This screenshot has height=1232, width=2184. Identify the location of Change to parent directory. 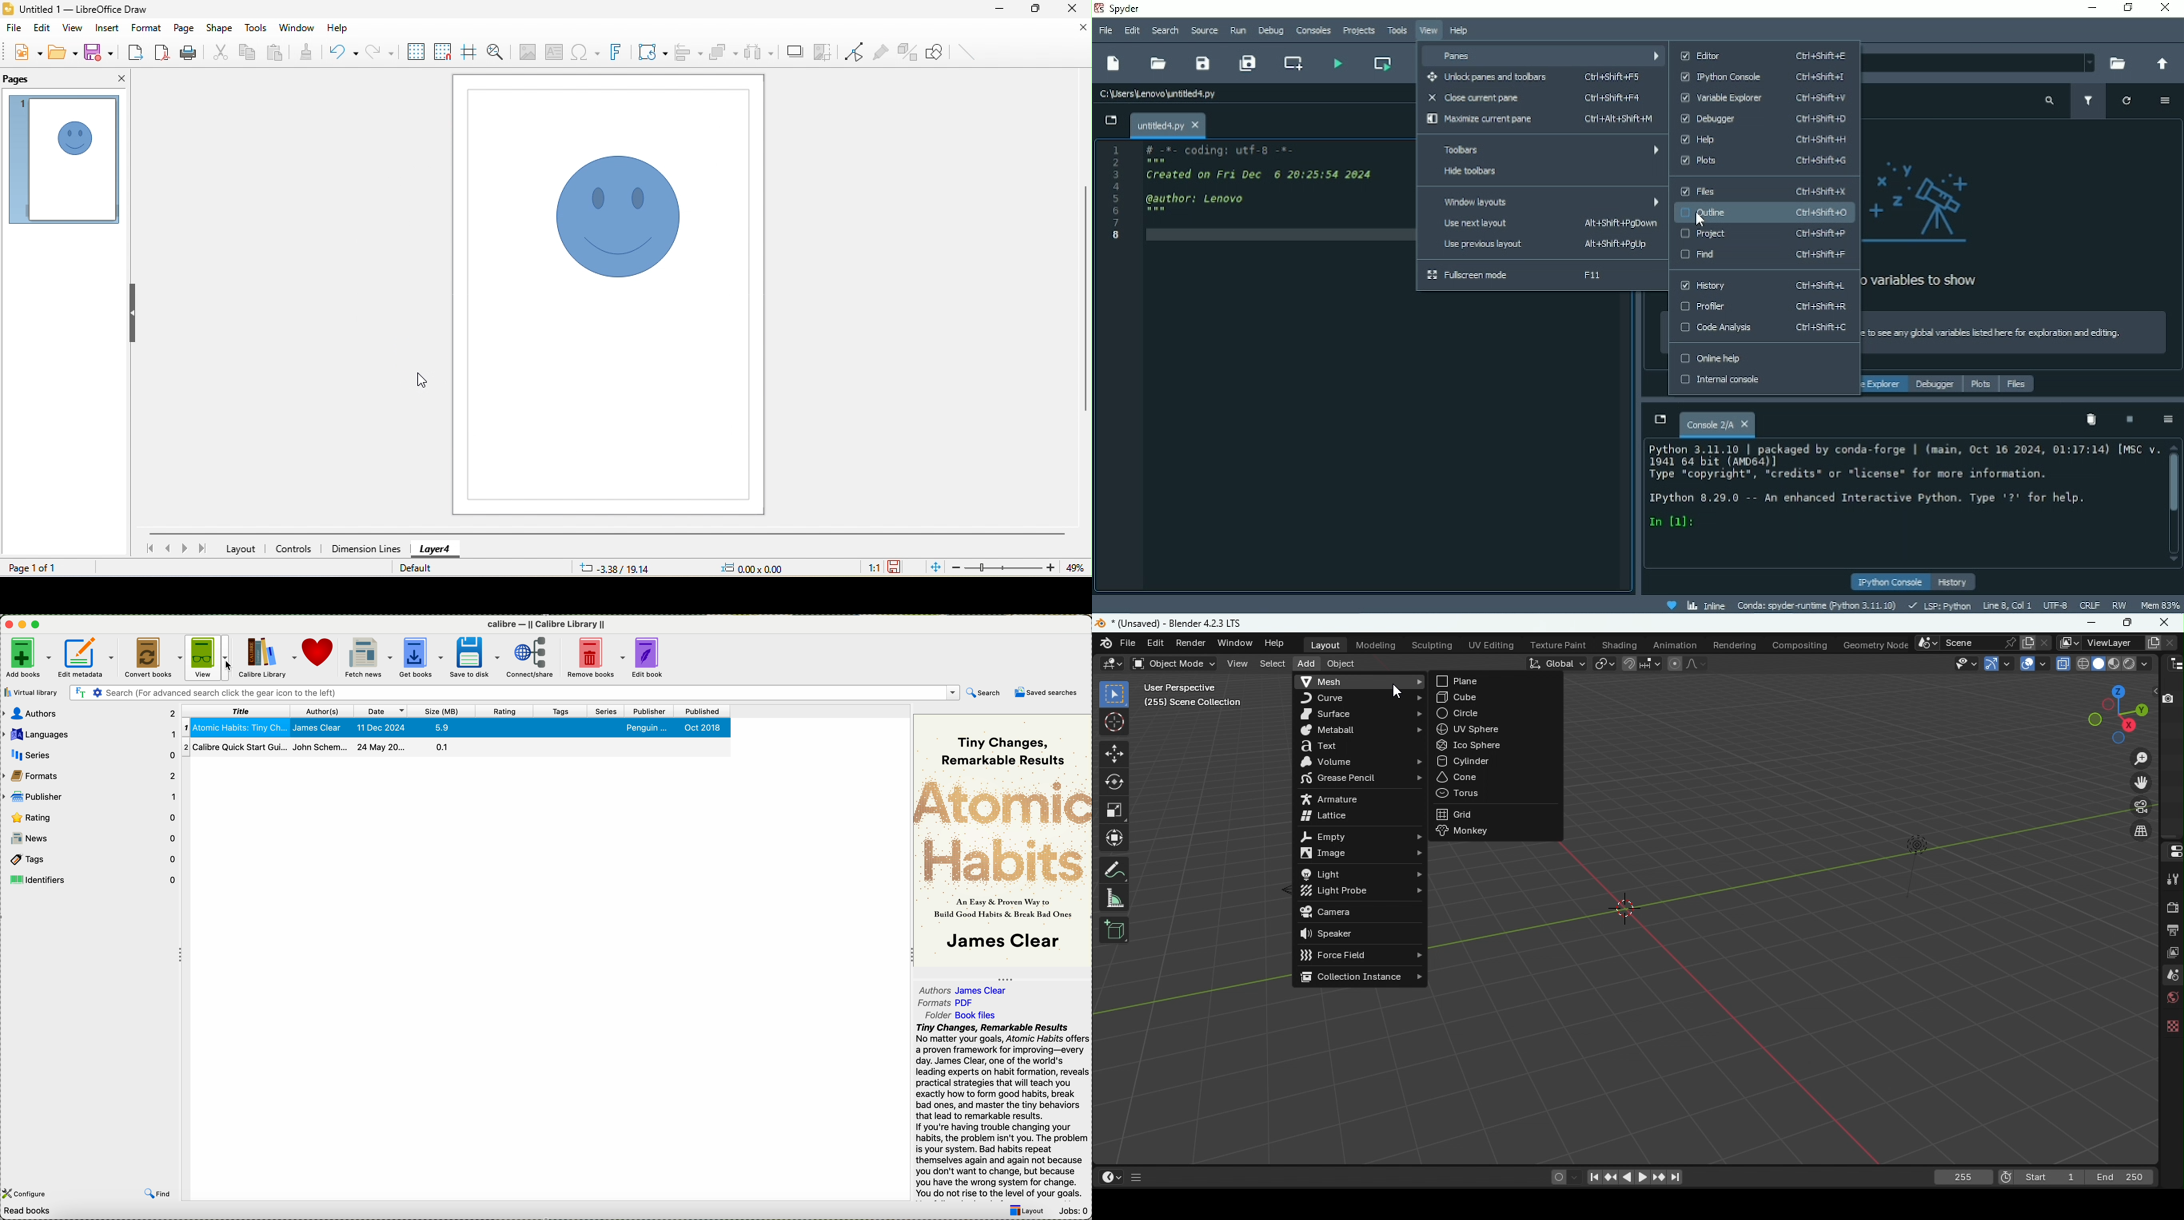
(2162, 64).